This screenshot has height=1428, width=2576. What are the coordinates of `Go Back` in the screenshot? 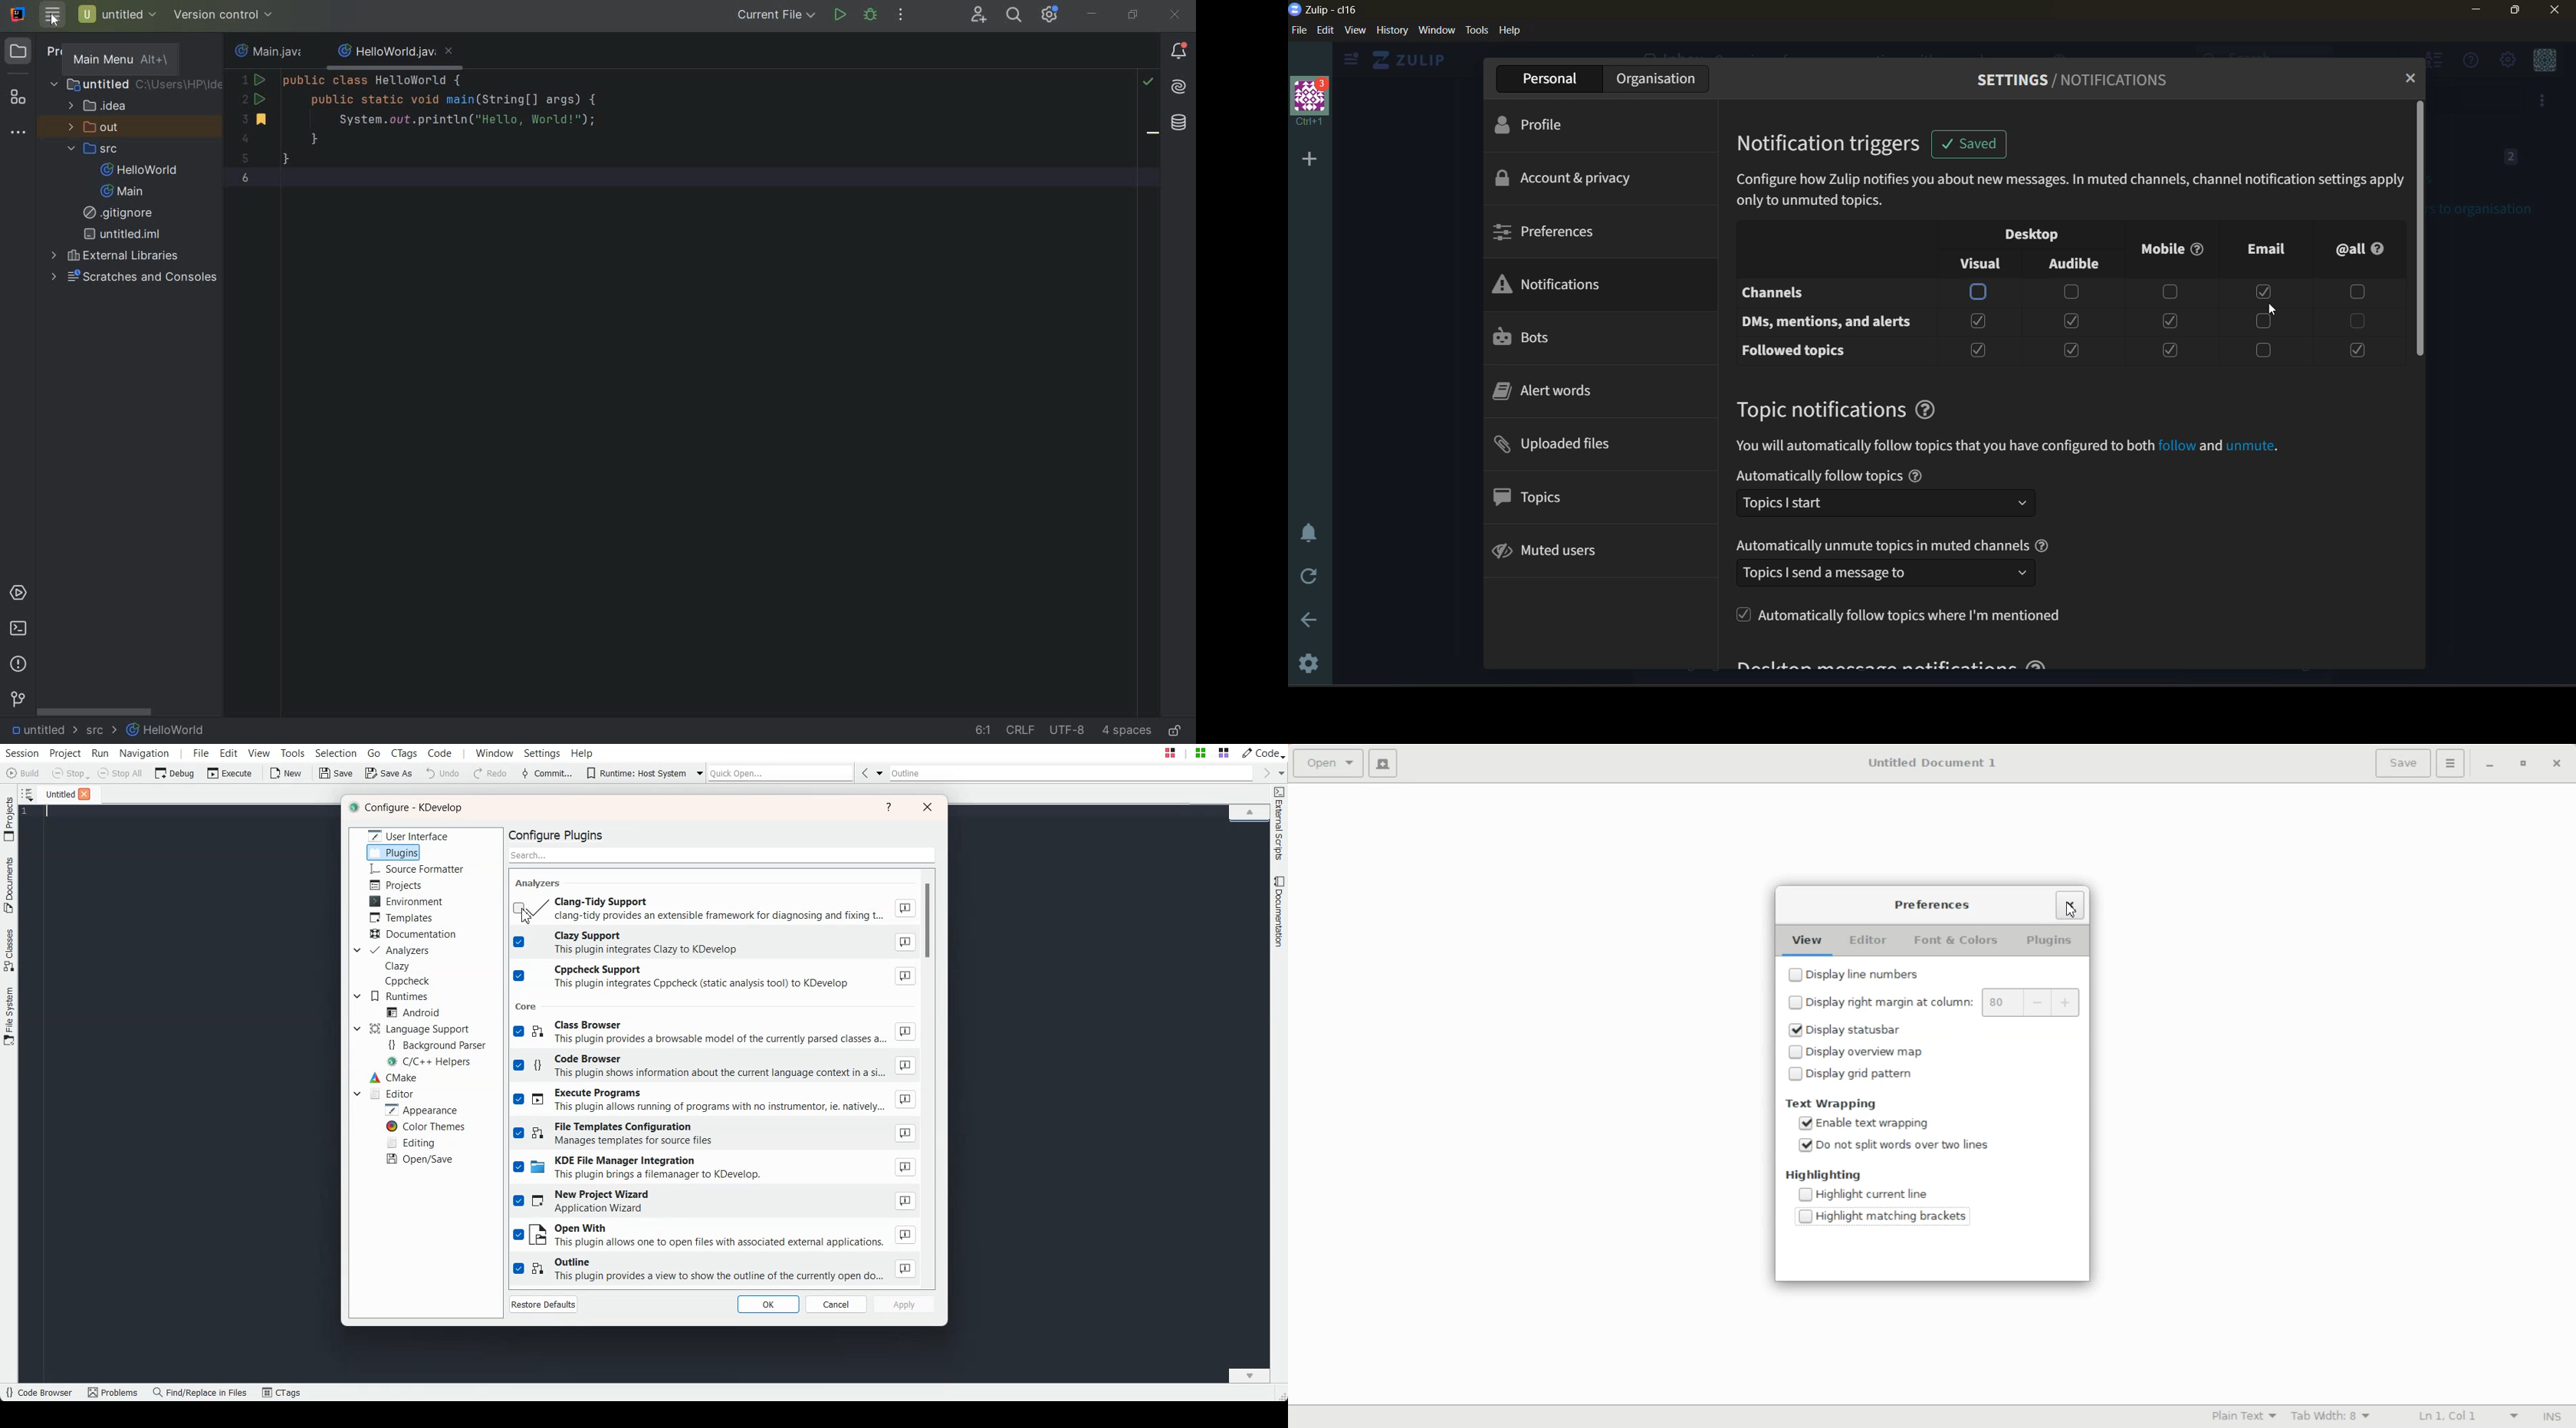 It's located at (864, 772).